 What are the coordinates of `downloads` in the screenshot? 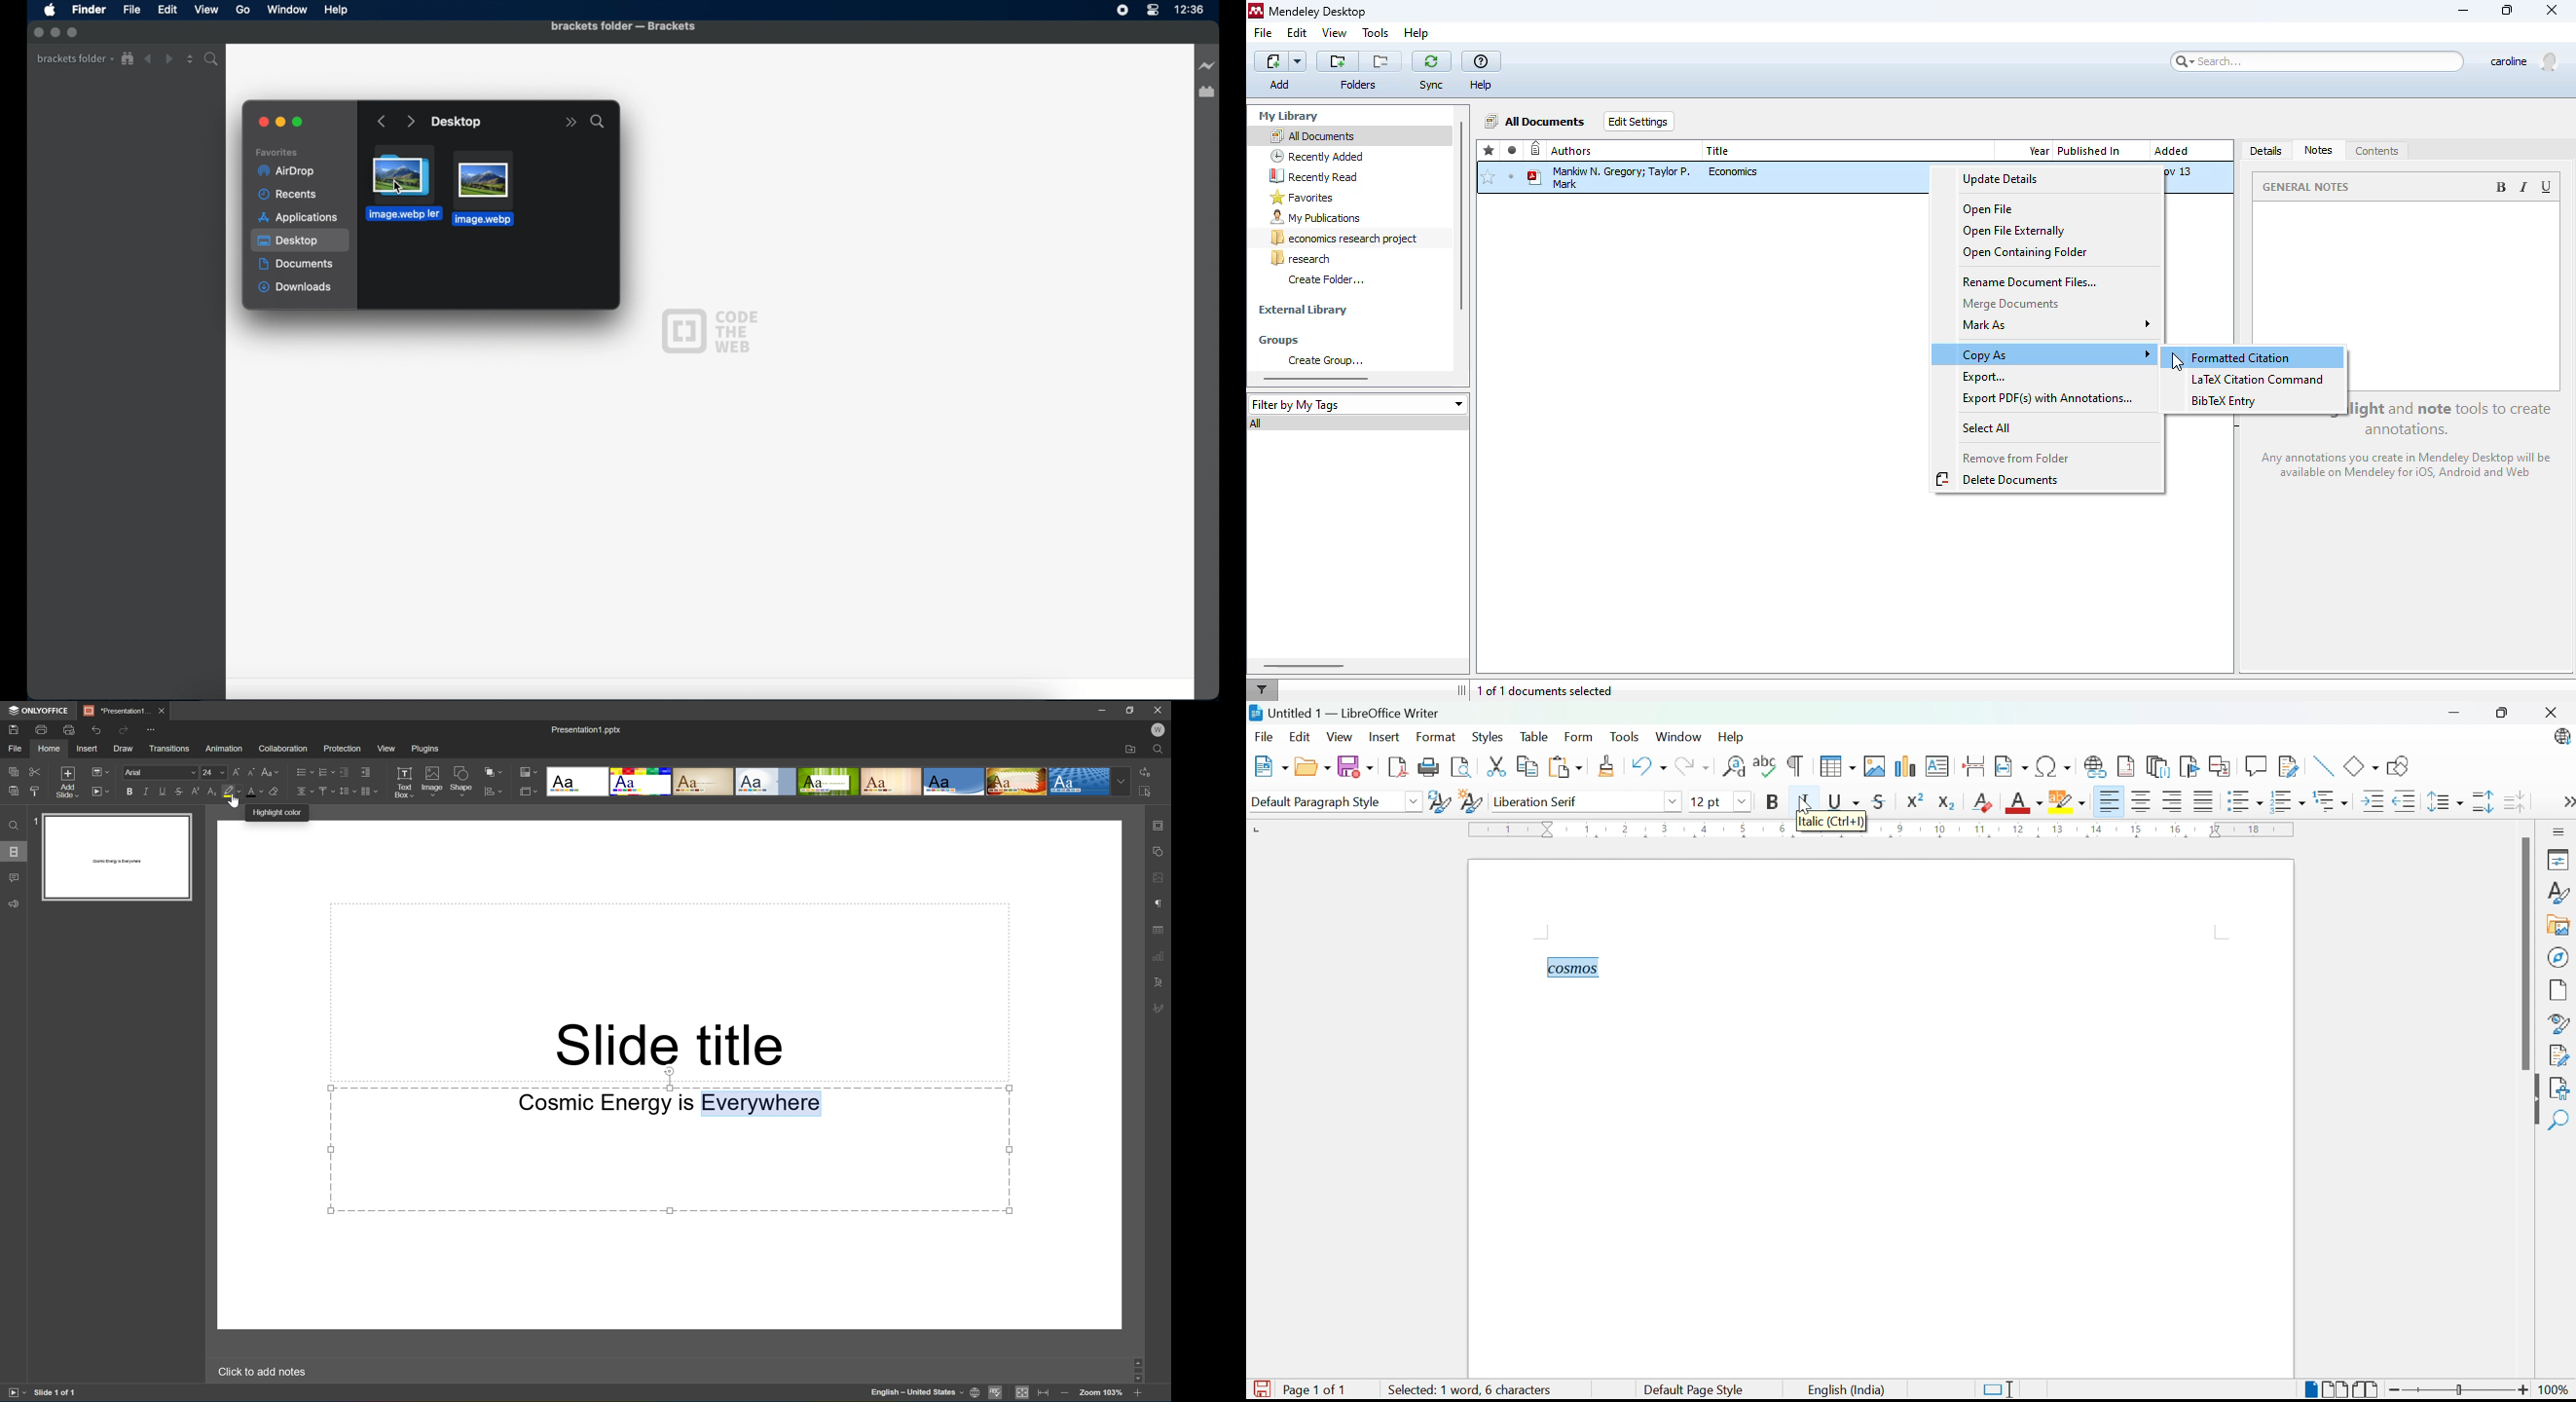 It's located at (295, 288).